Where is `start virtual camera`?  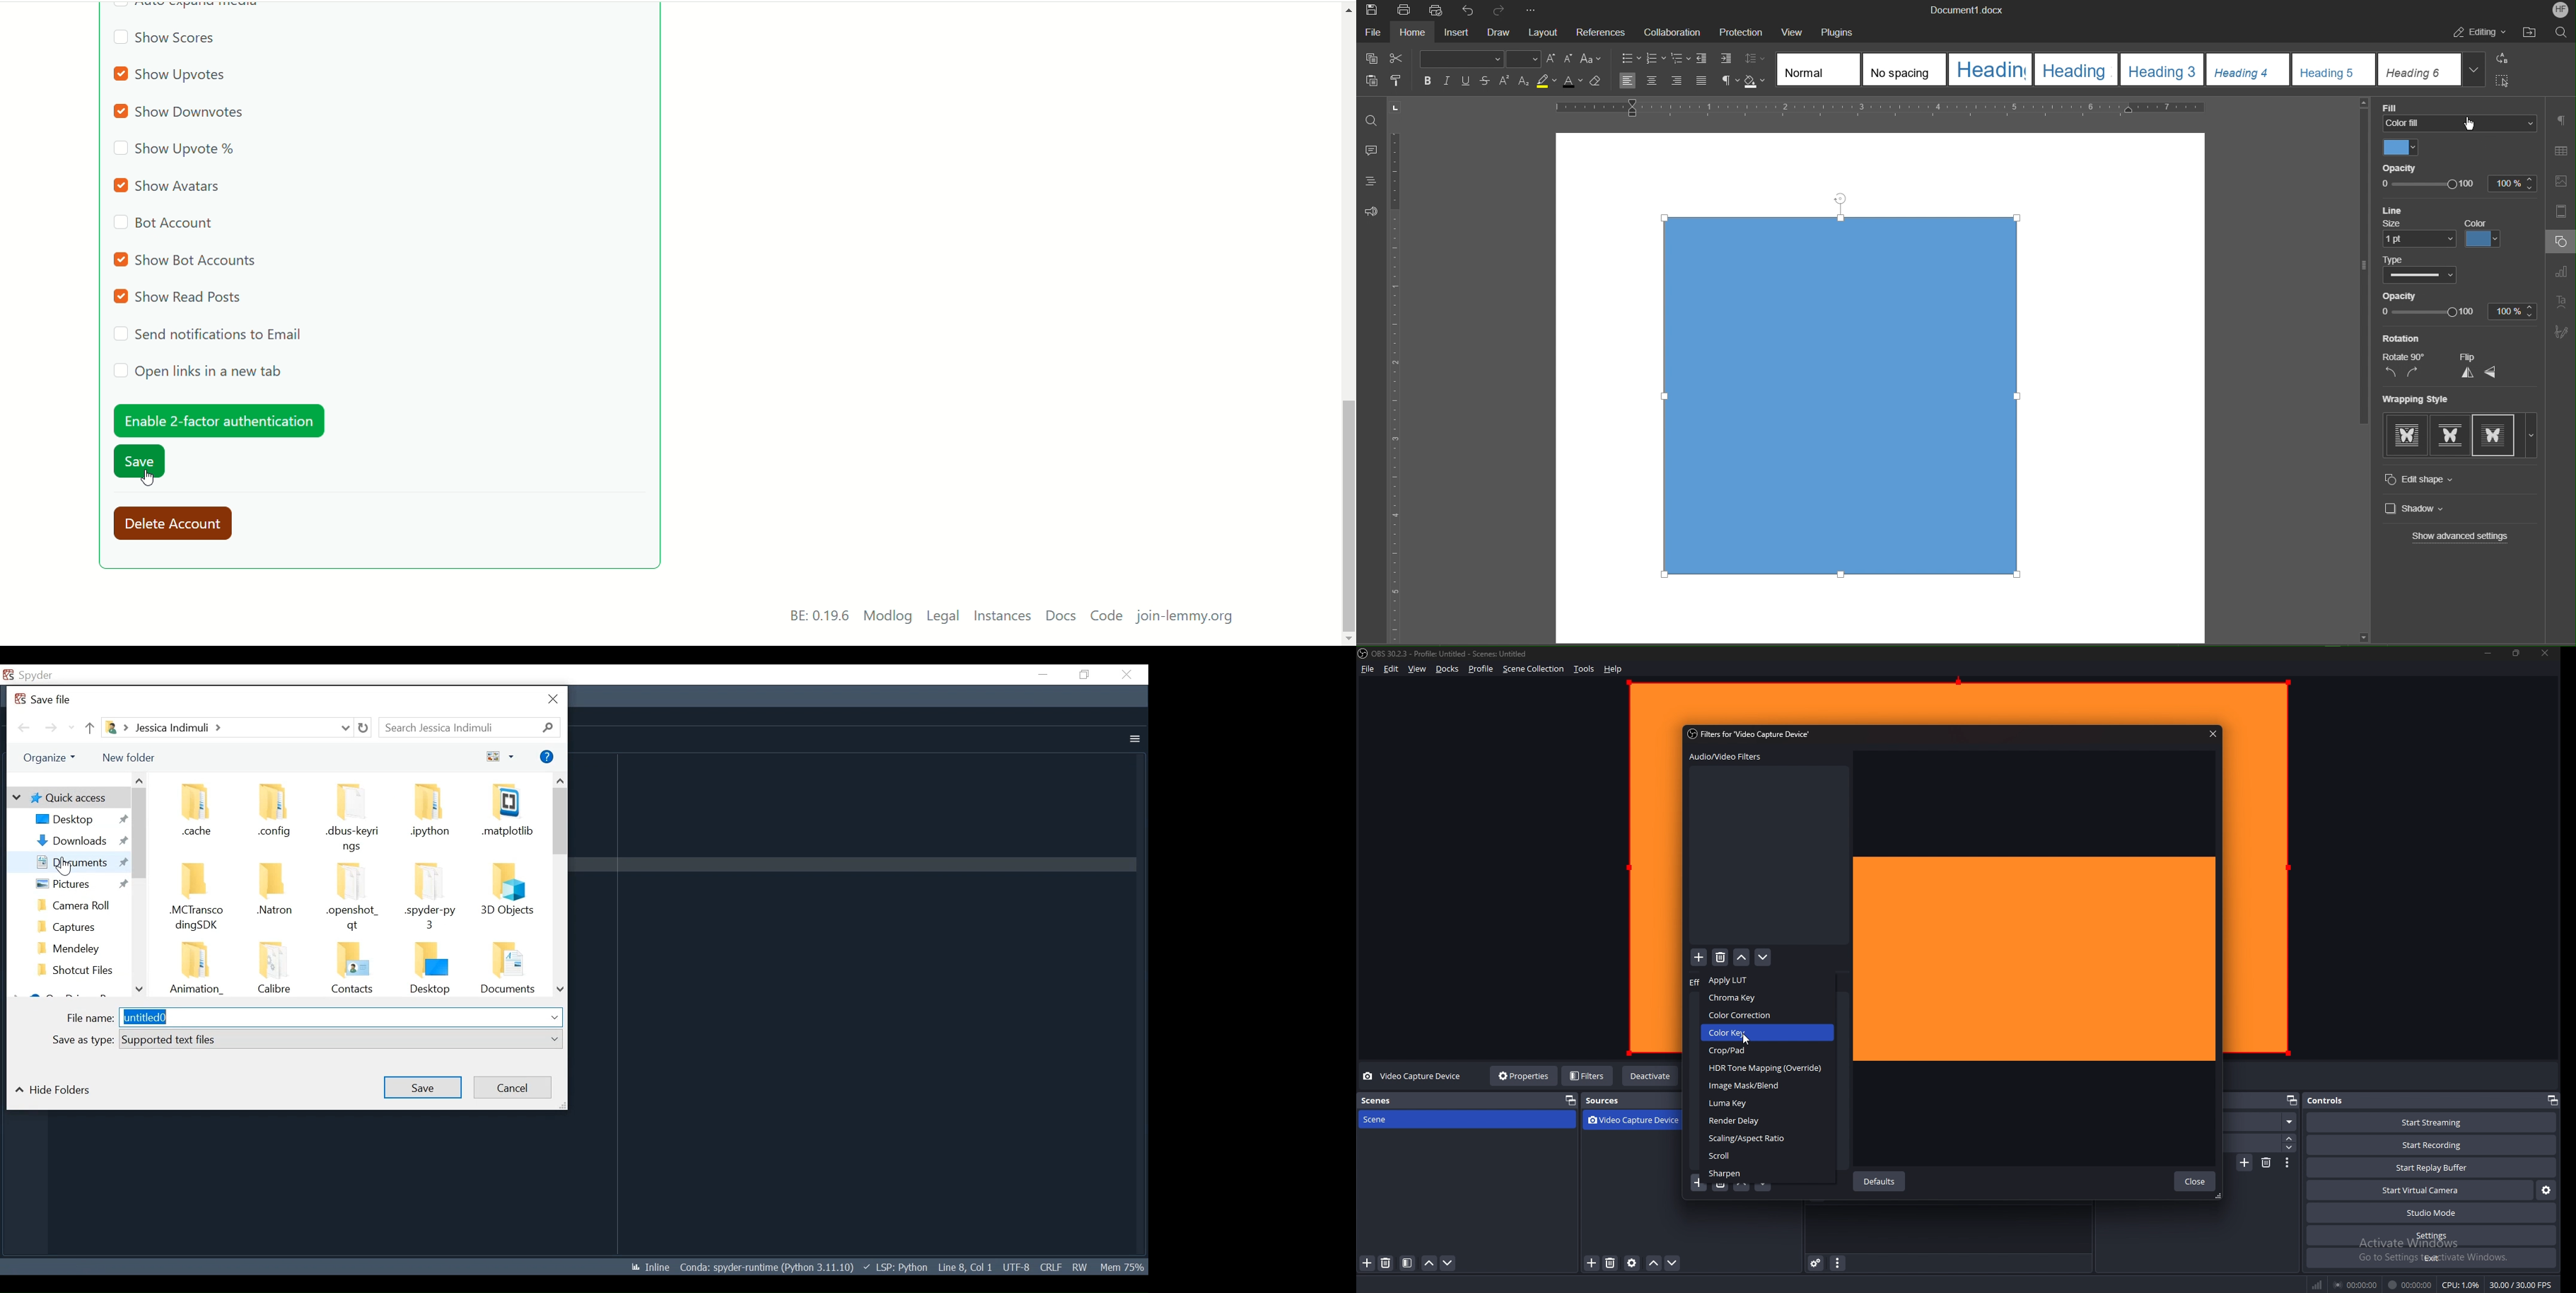
start virtual camera is located at coordinates (2421, 1190).